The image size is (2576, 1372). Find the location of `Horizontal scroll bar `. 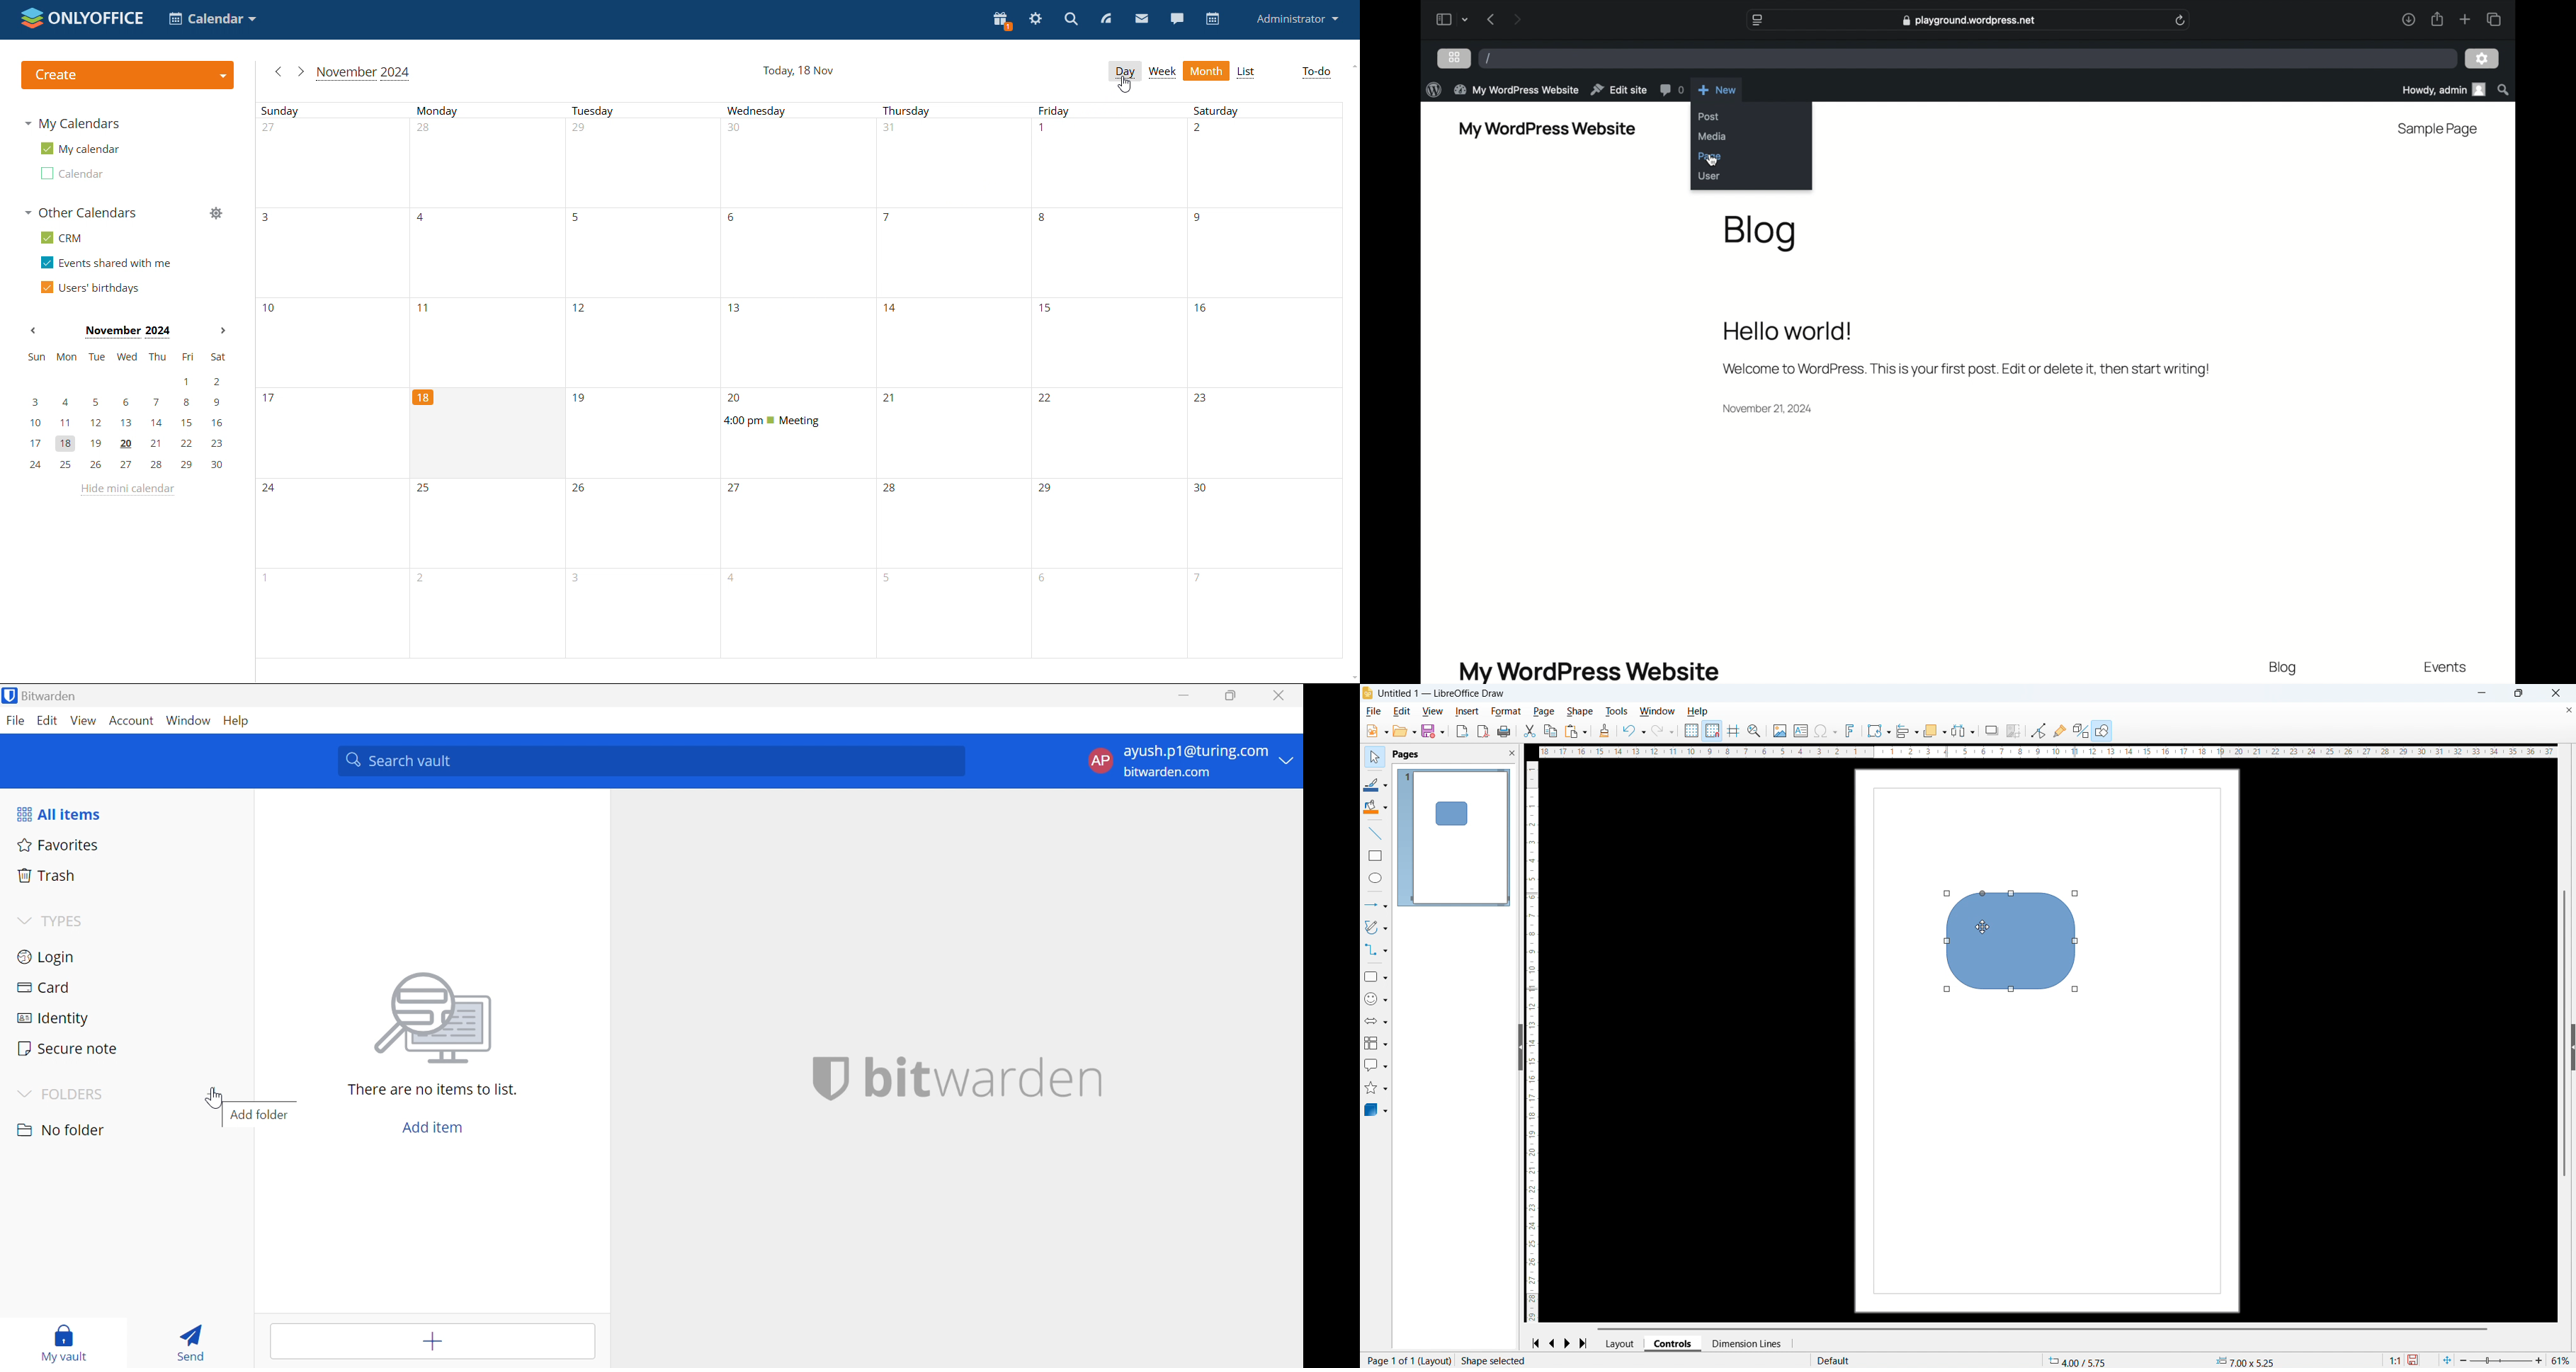

Horizontal scroll bar  is located at coordinates (2043, 1329).